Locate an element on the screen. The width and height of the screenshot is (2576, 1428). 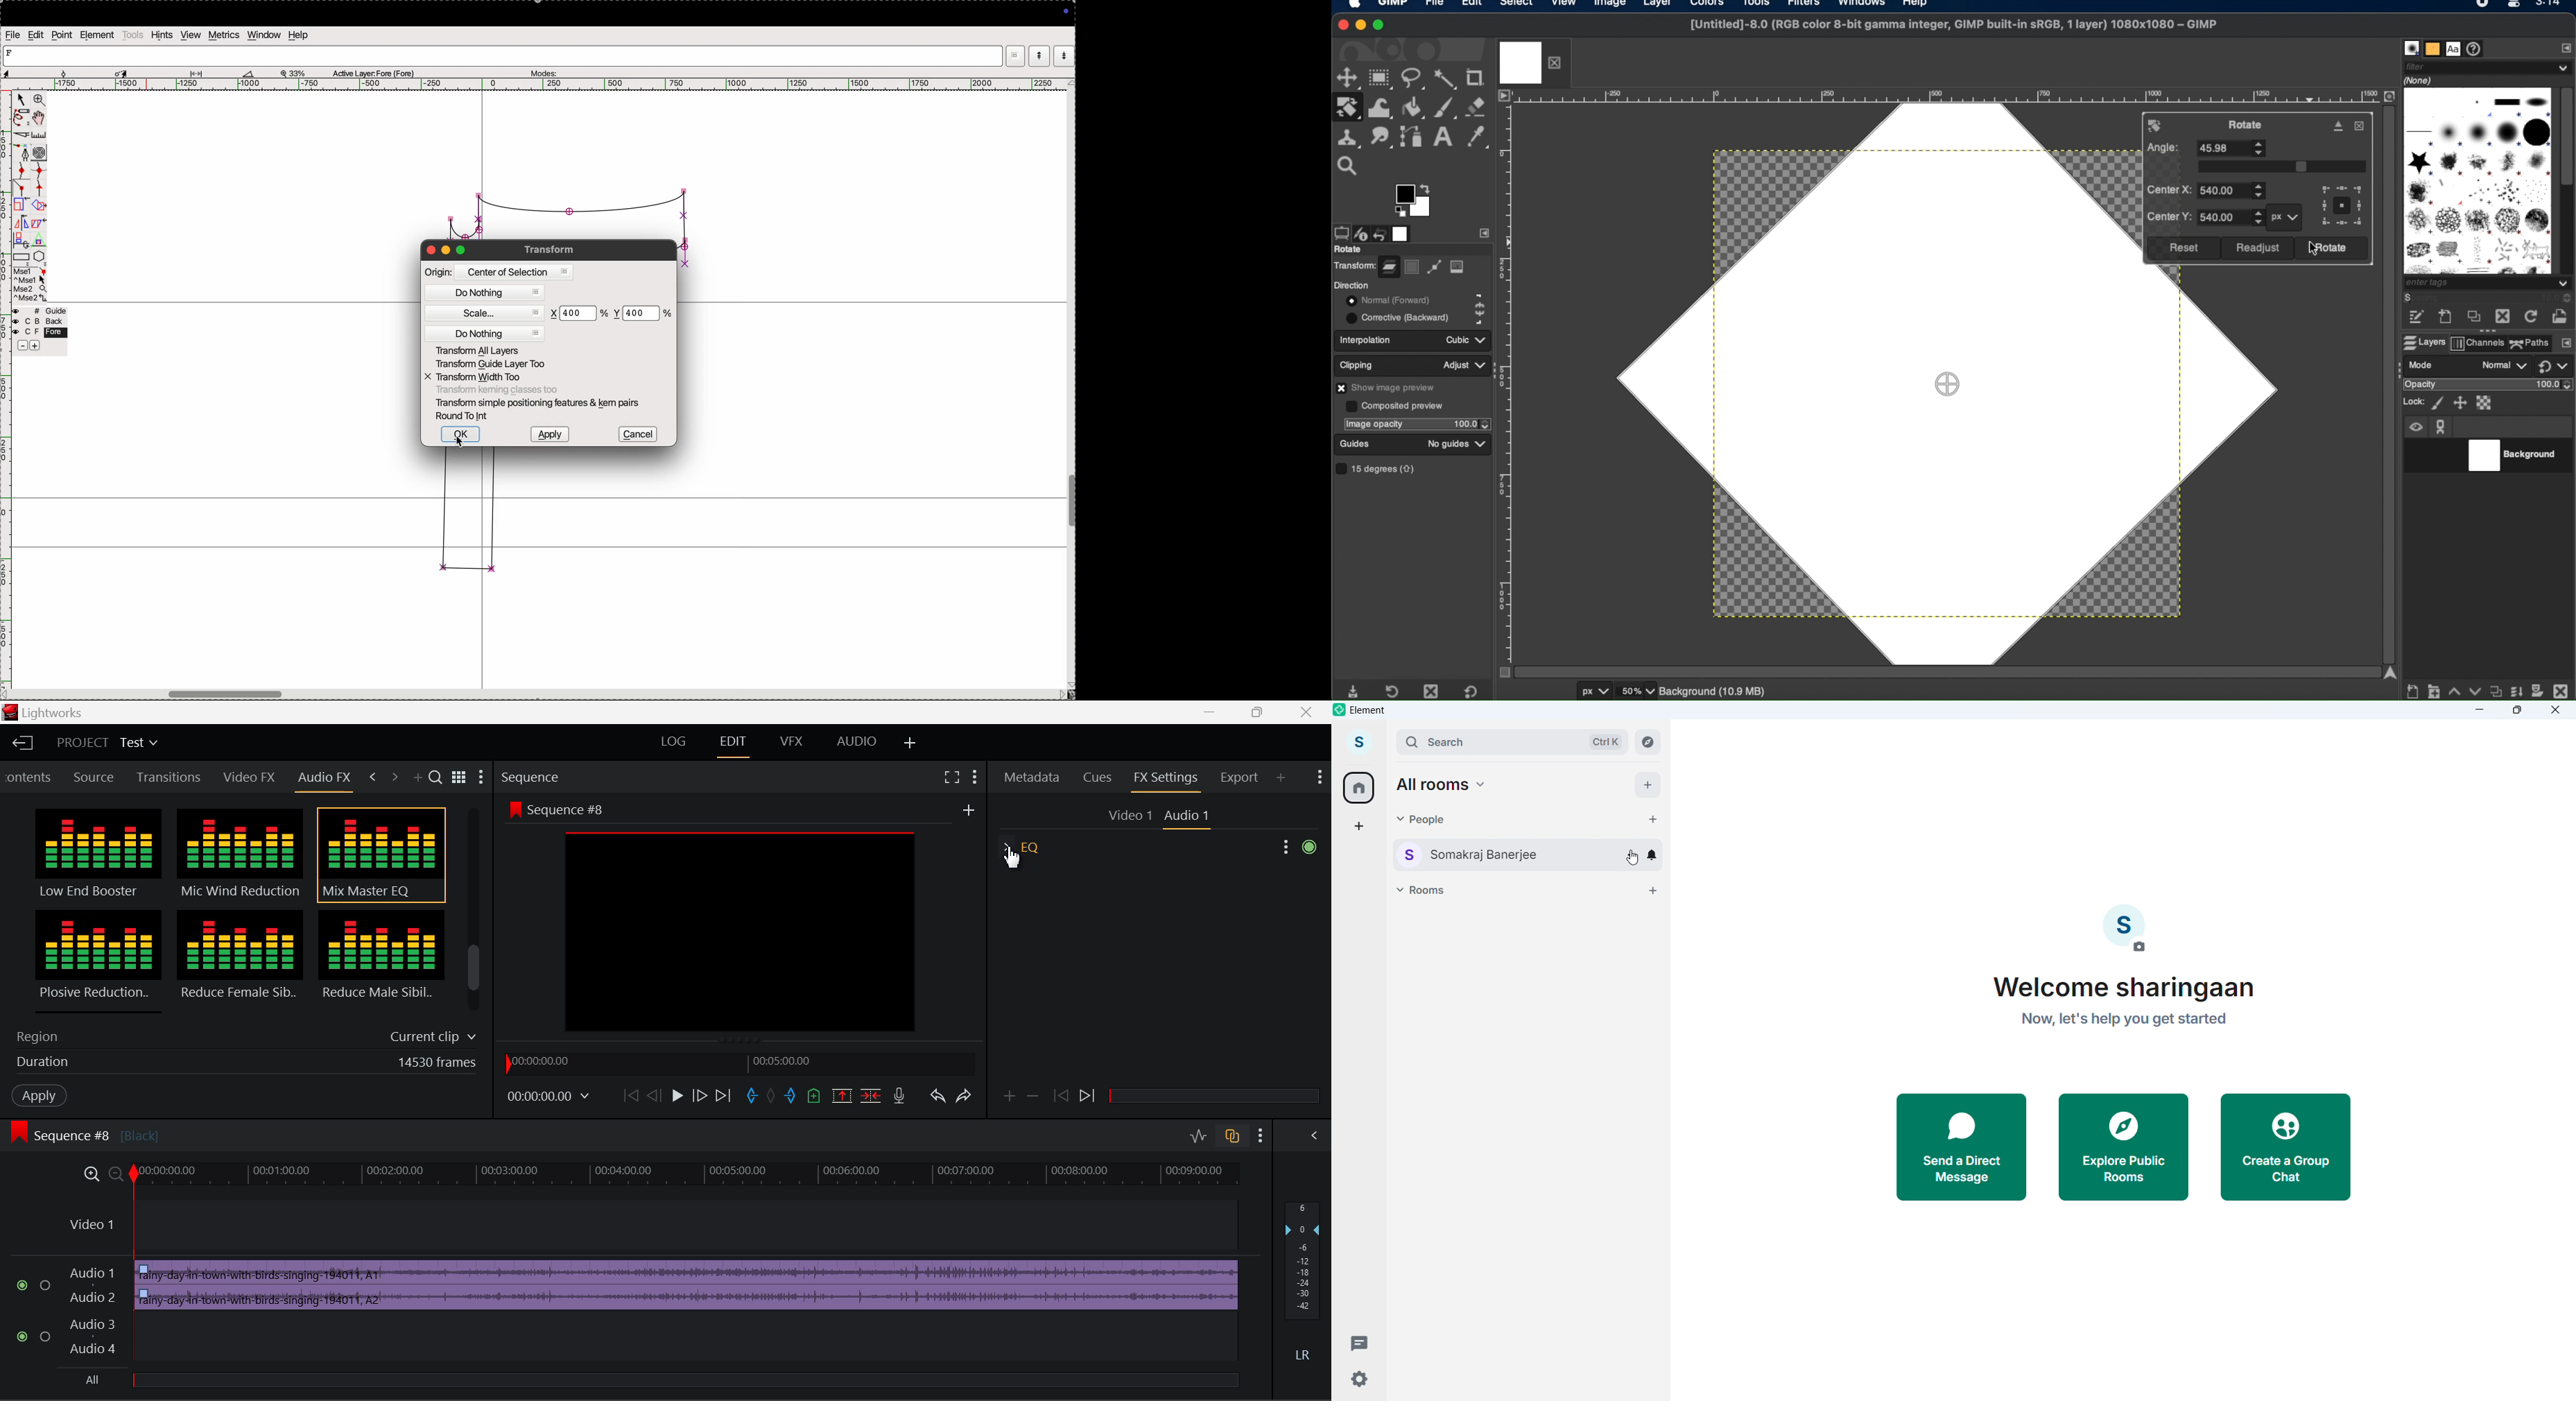
Reduce Male Sibilance is located at coordinates (380, 960).